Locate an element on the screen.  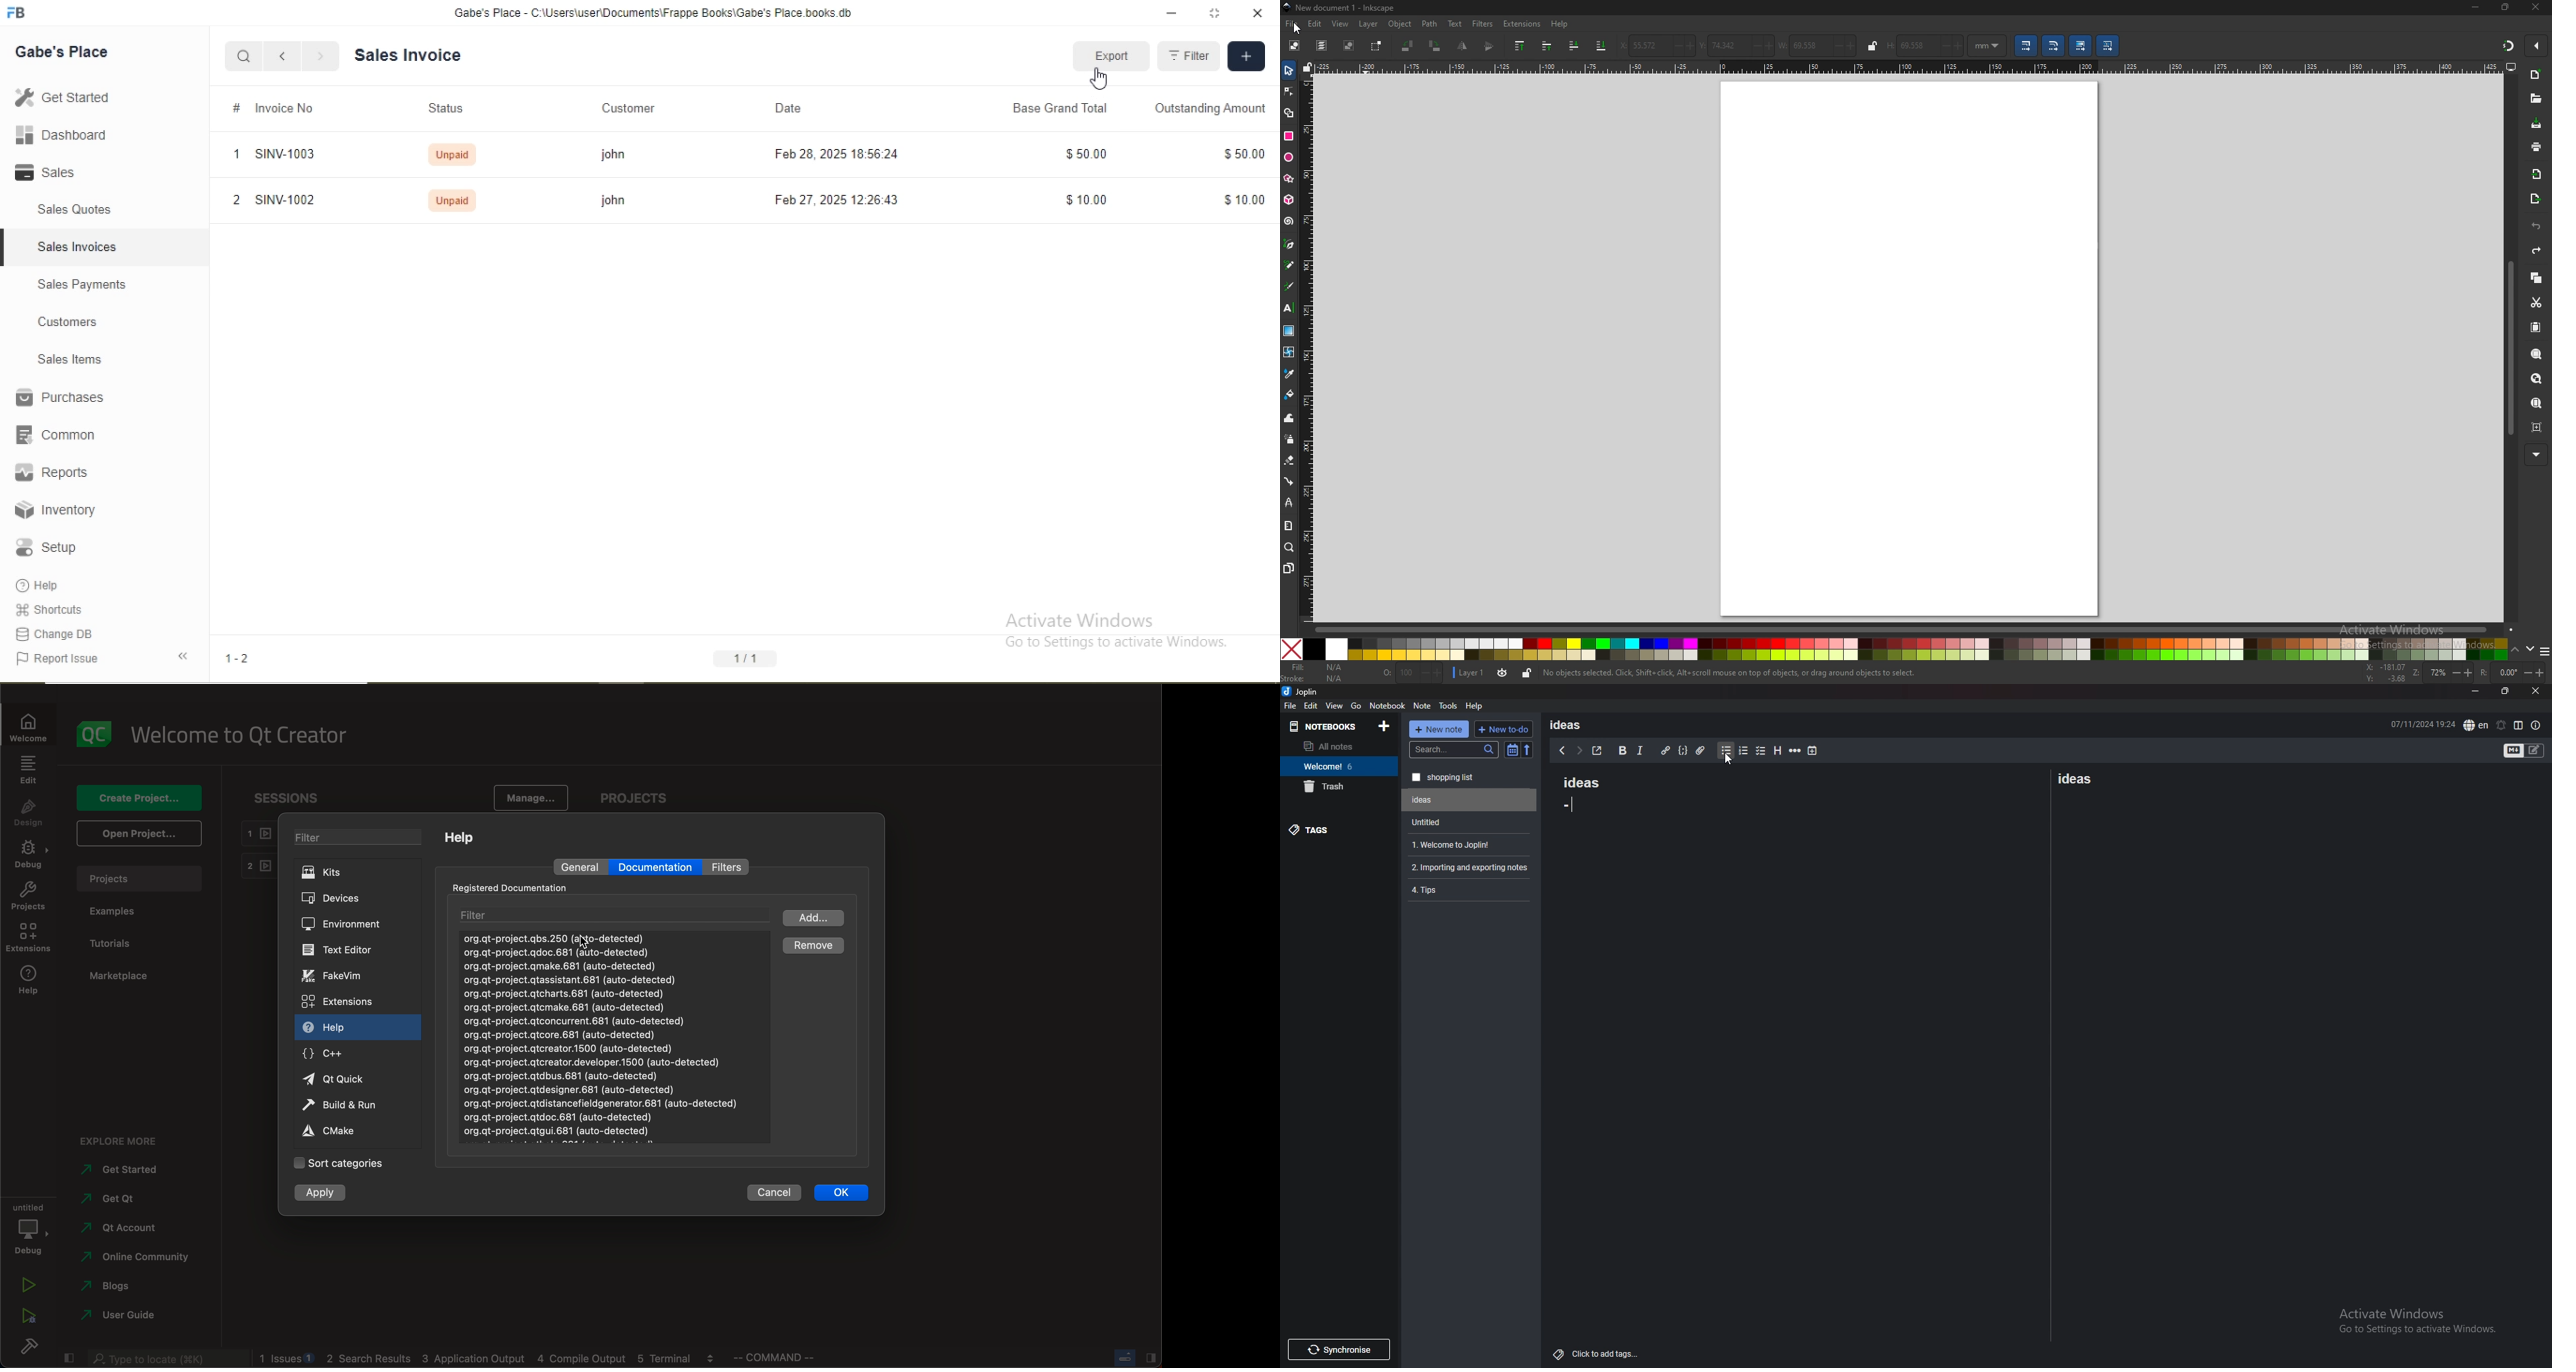
move gradient is located at coordinates (2082, 46).